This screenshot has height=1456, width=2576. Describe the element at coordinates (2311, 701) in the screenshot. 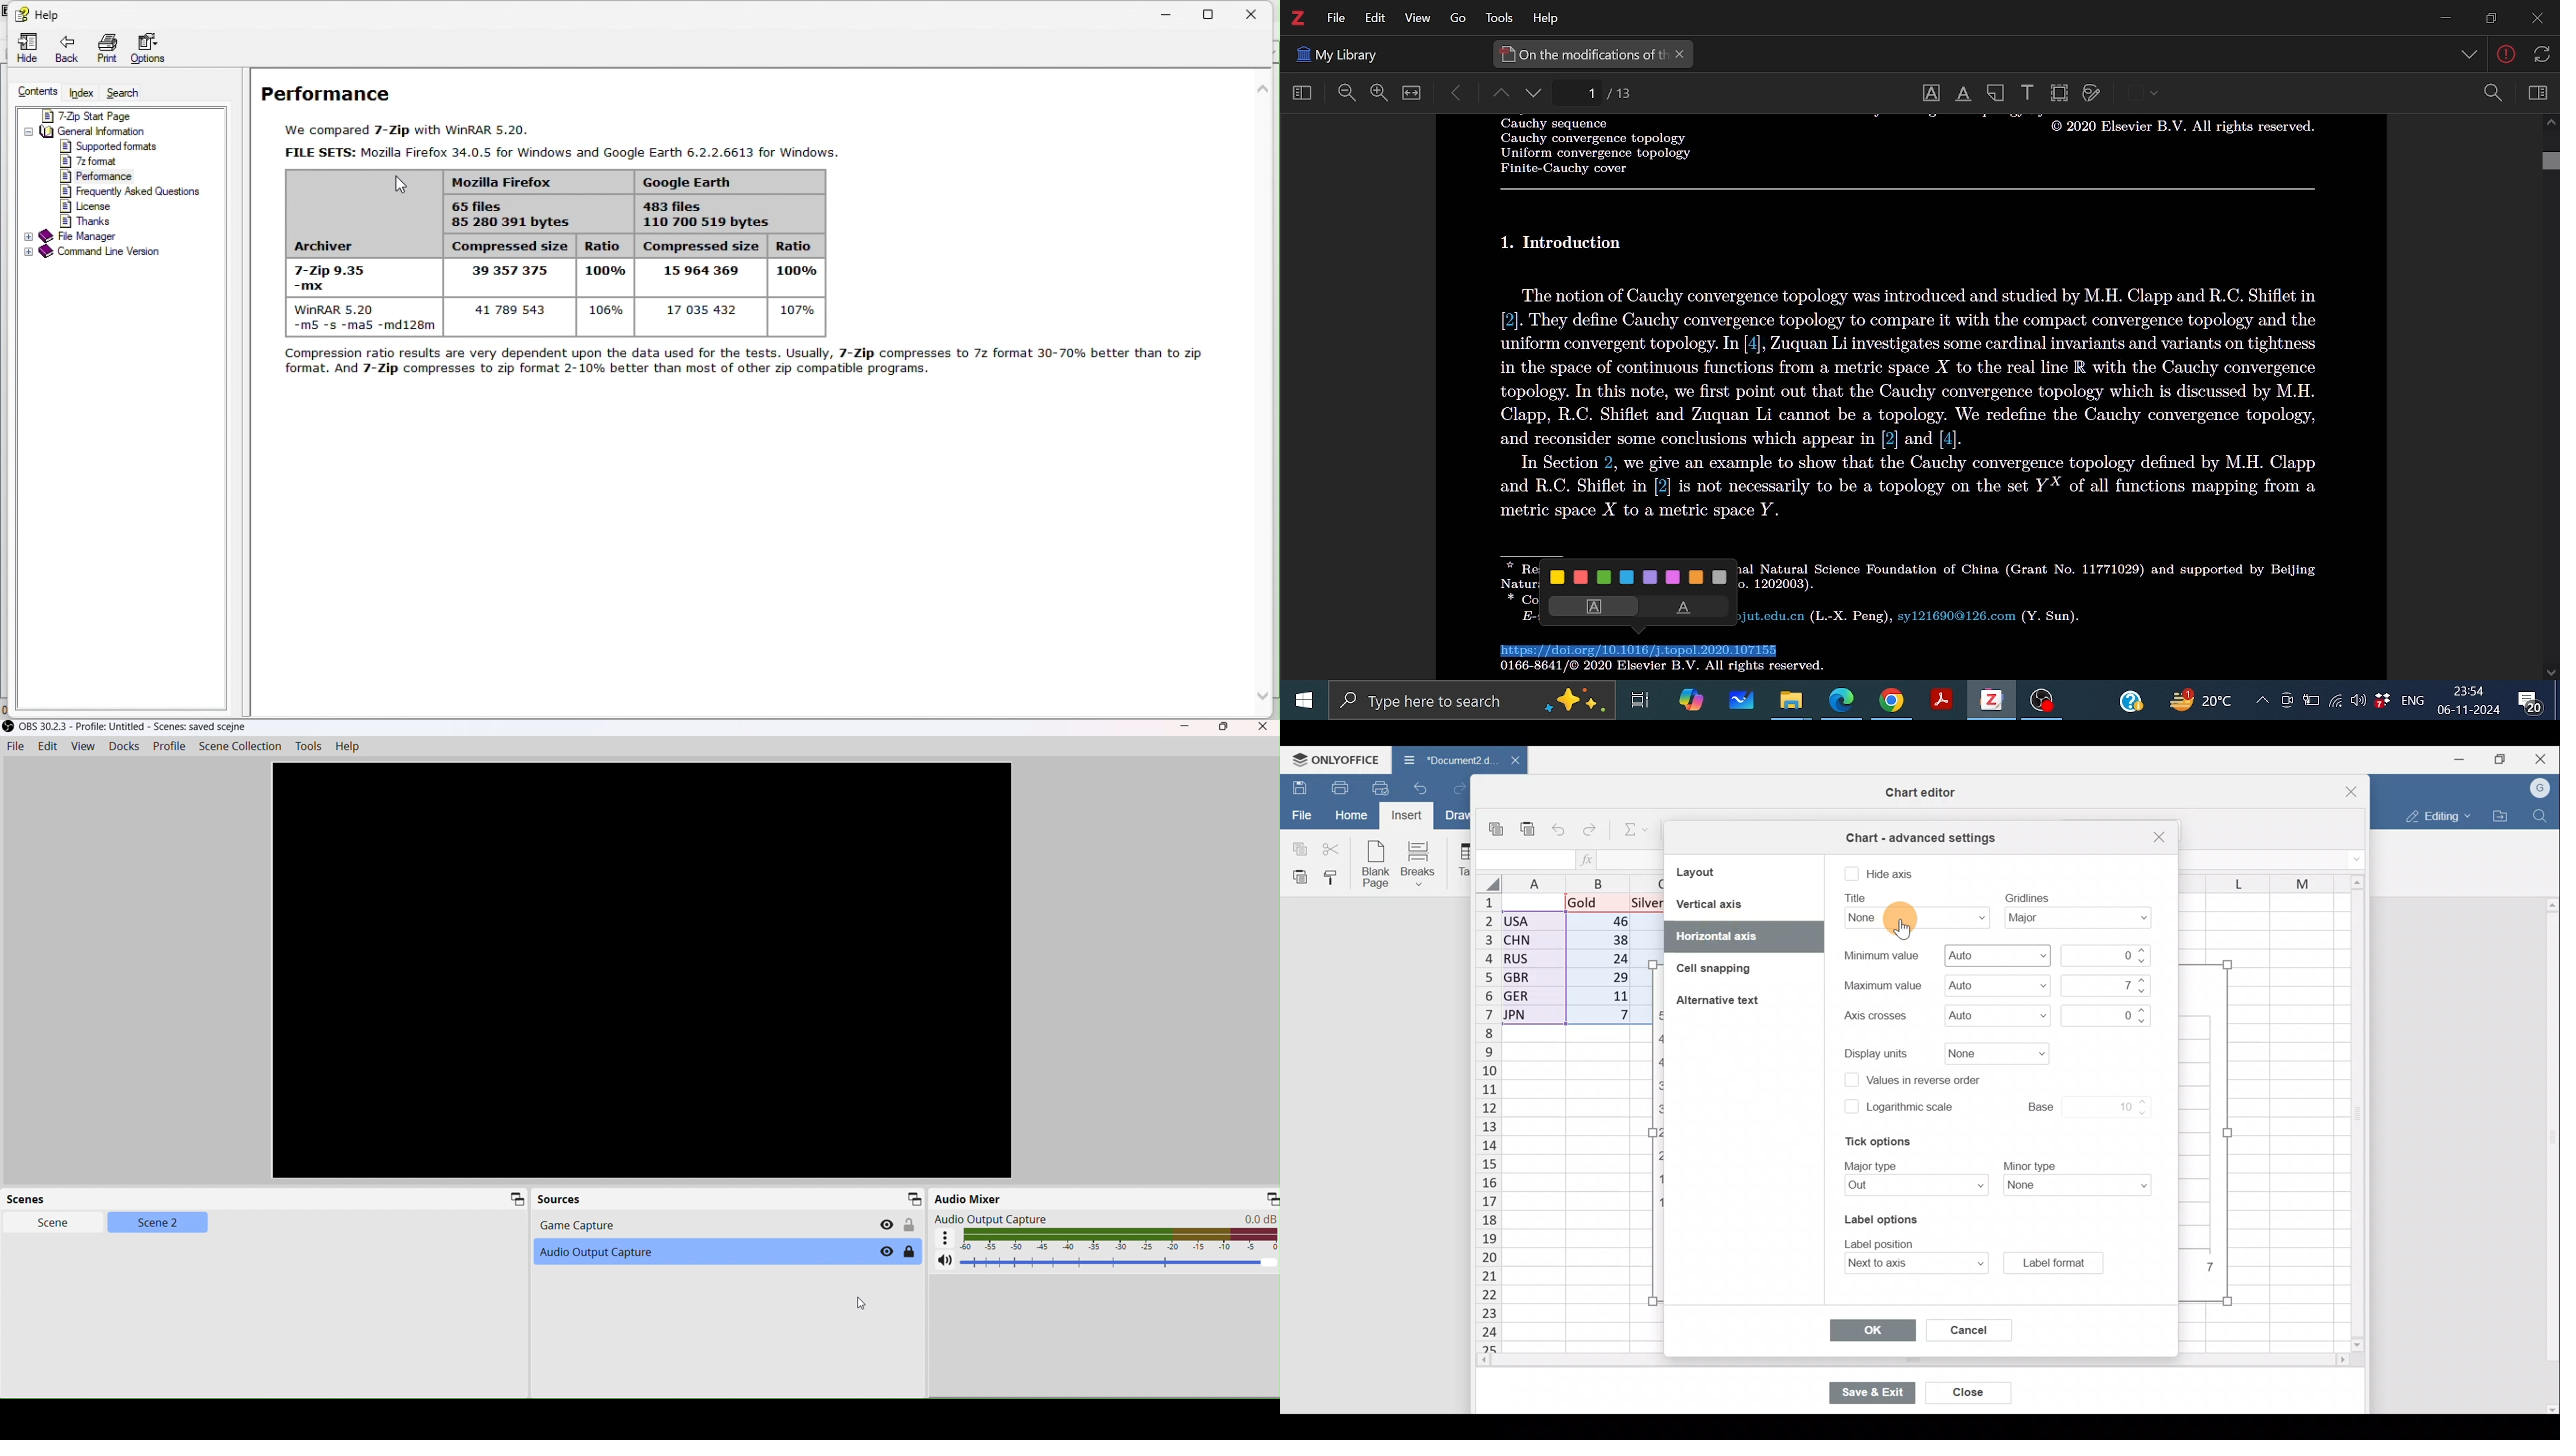

I see `Batttery` at that location.